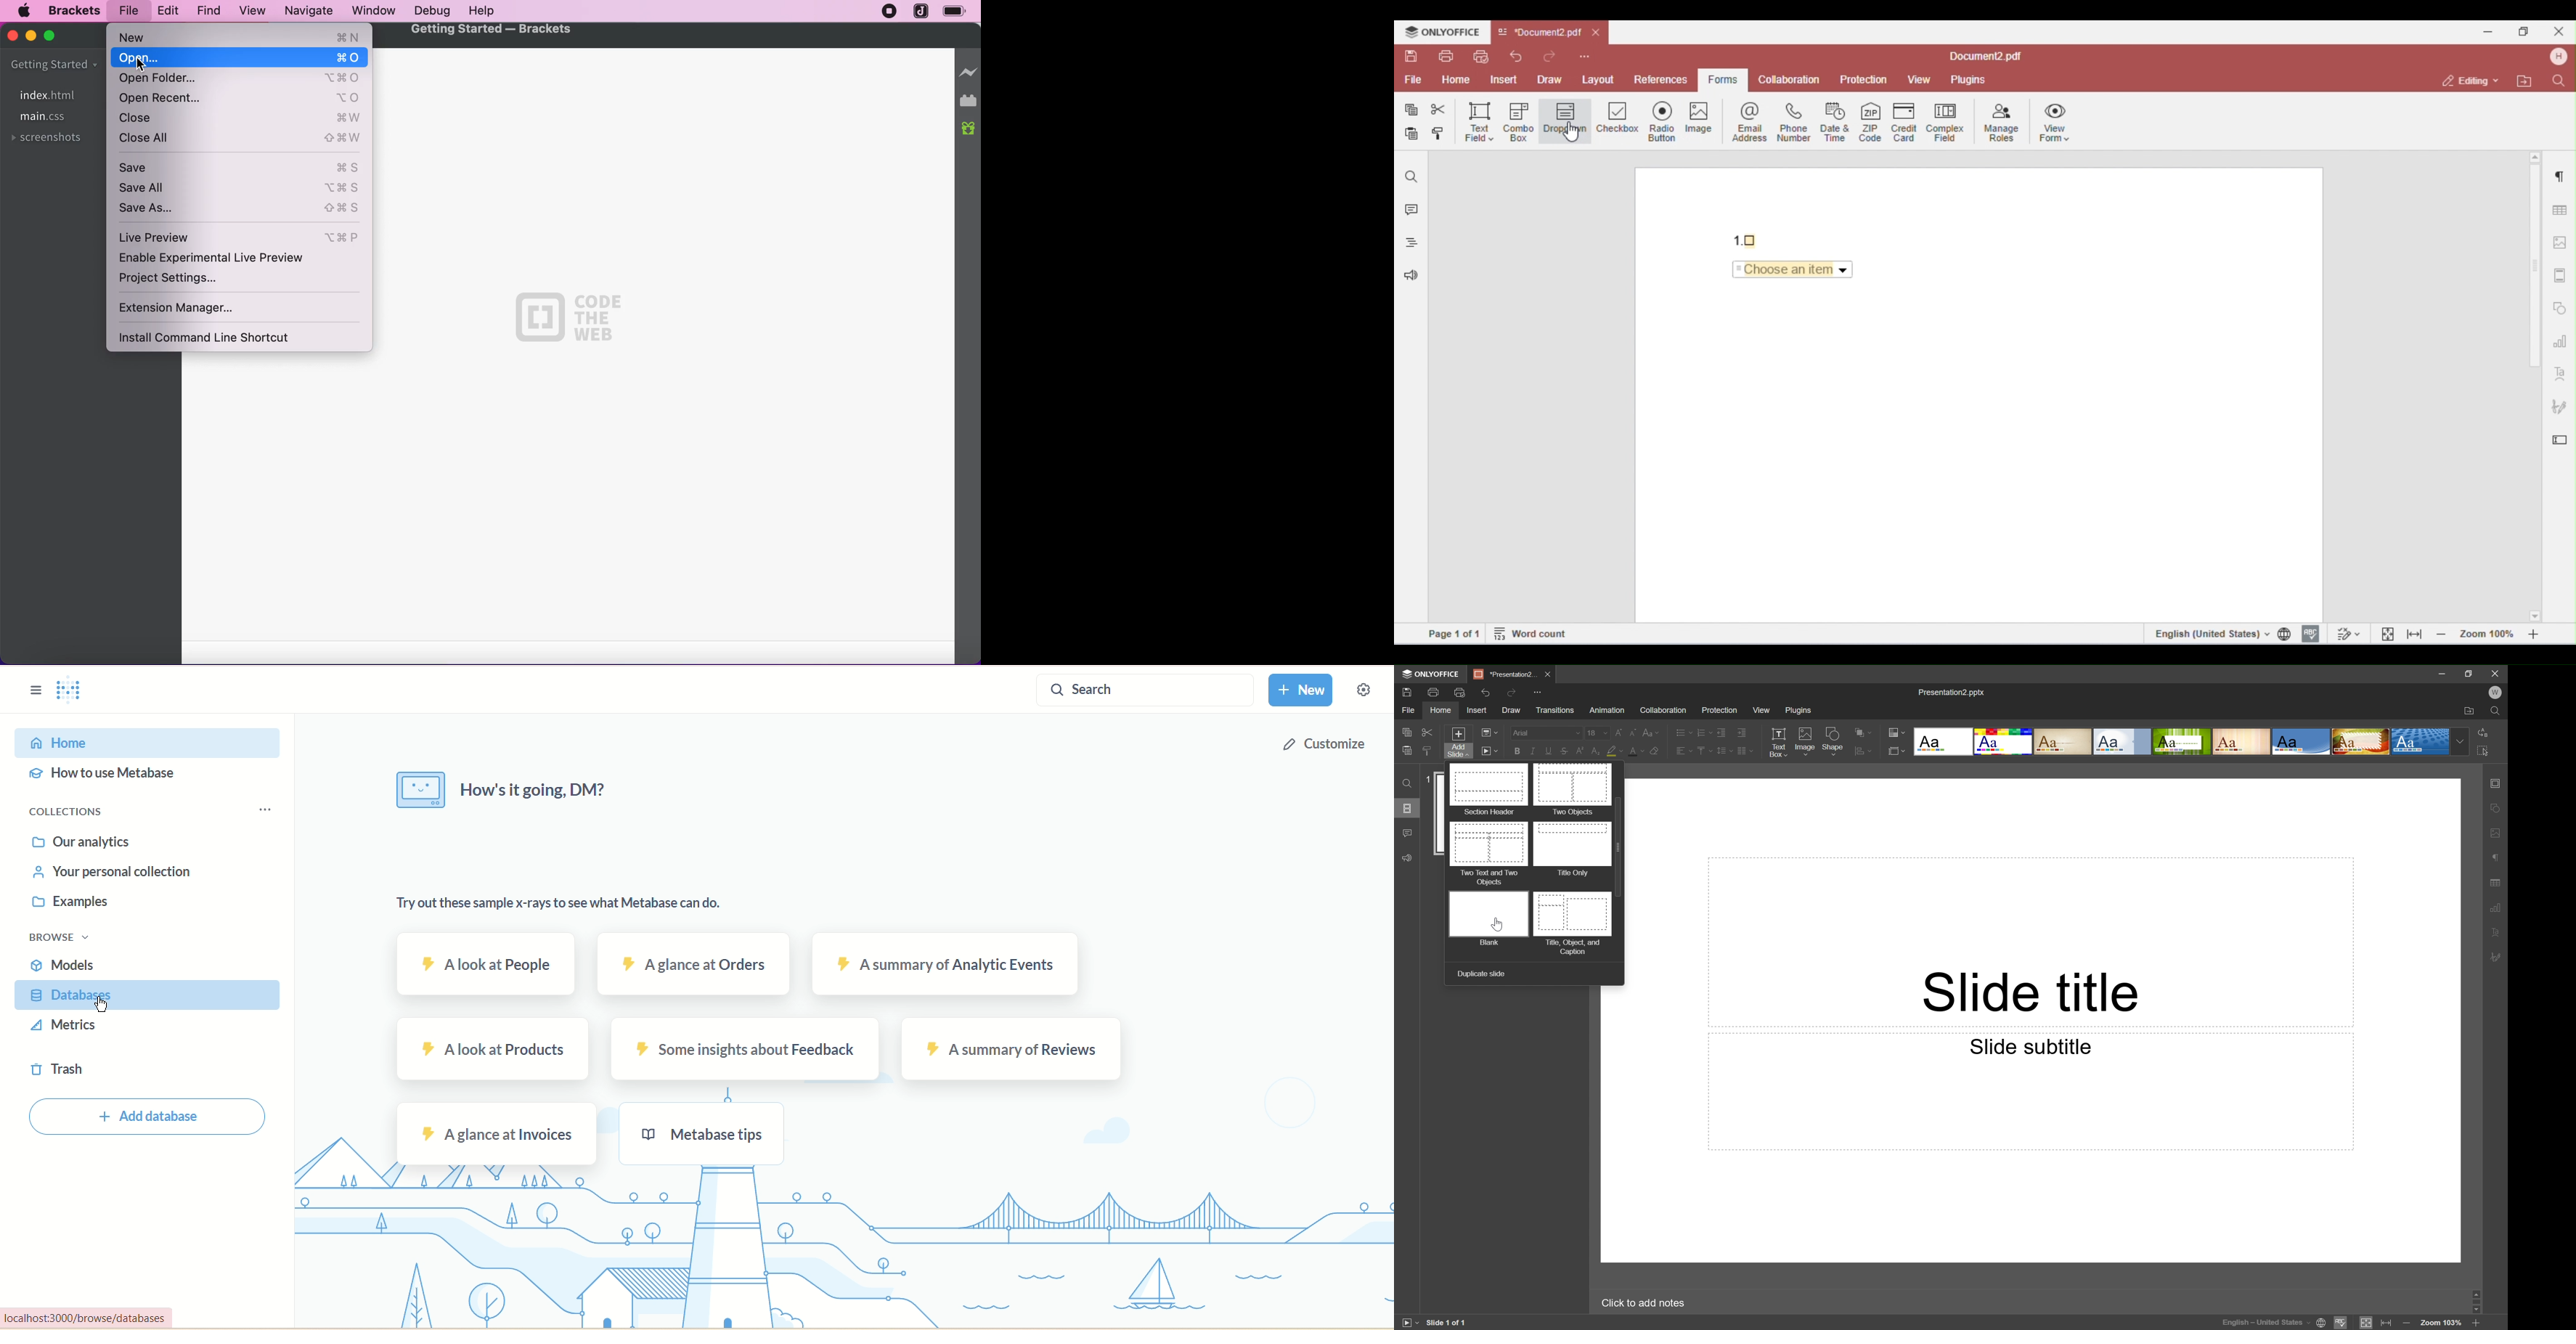 The image size is (2576, 1344). Describe the element at coordinates (1622, 846) in the screenshot. I see `Scroll Bar` at that location.